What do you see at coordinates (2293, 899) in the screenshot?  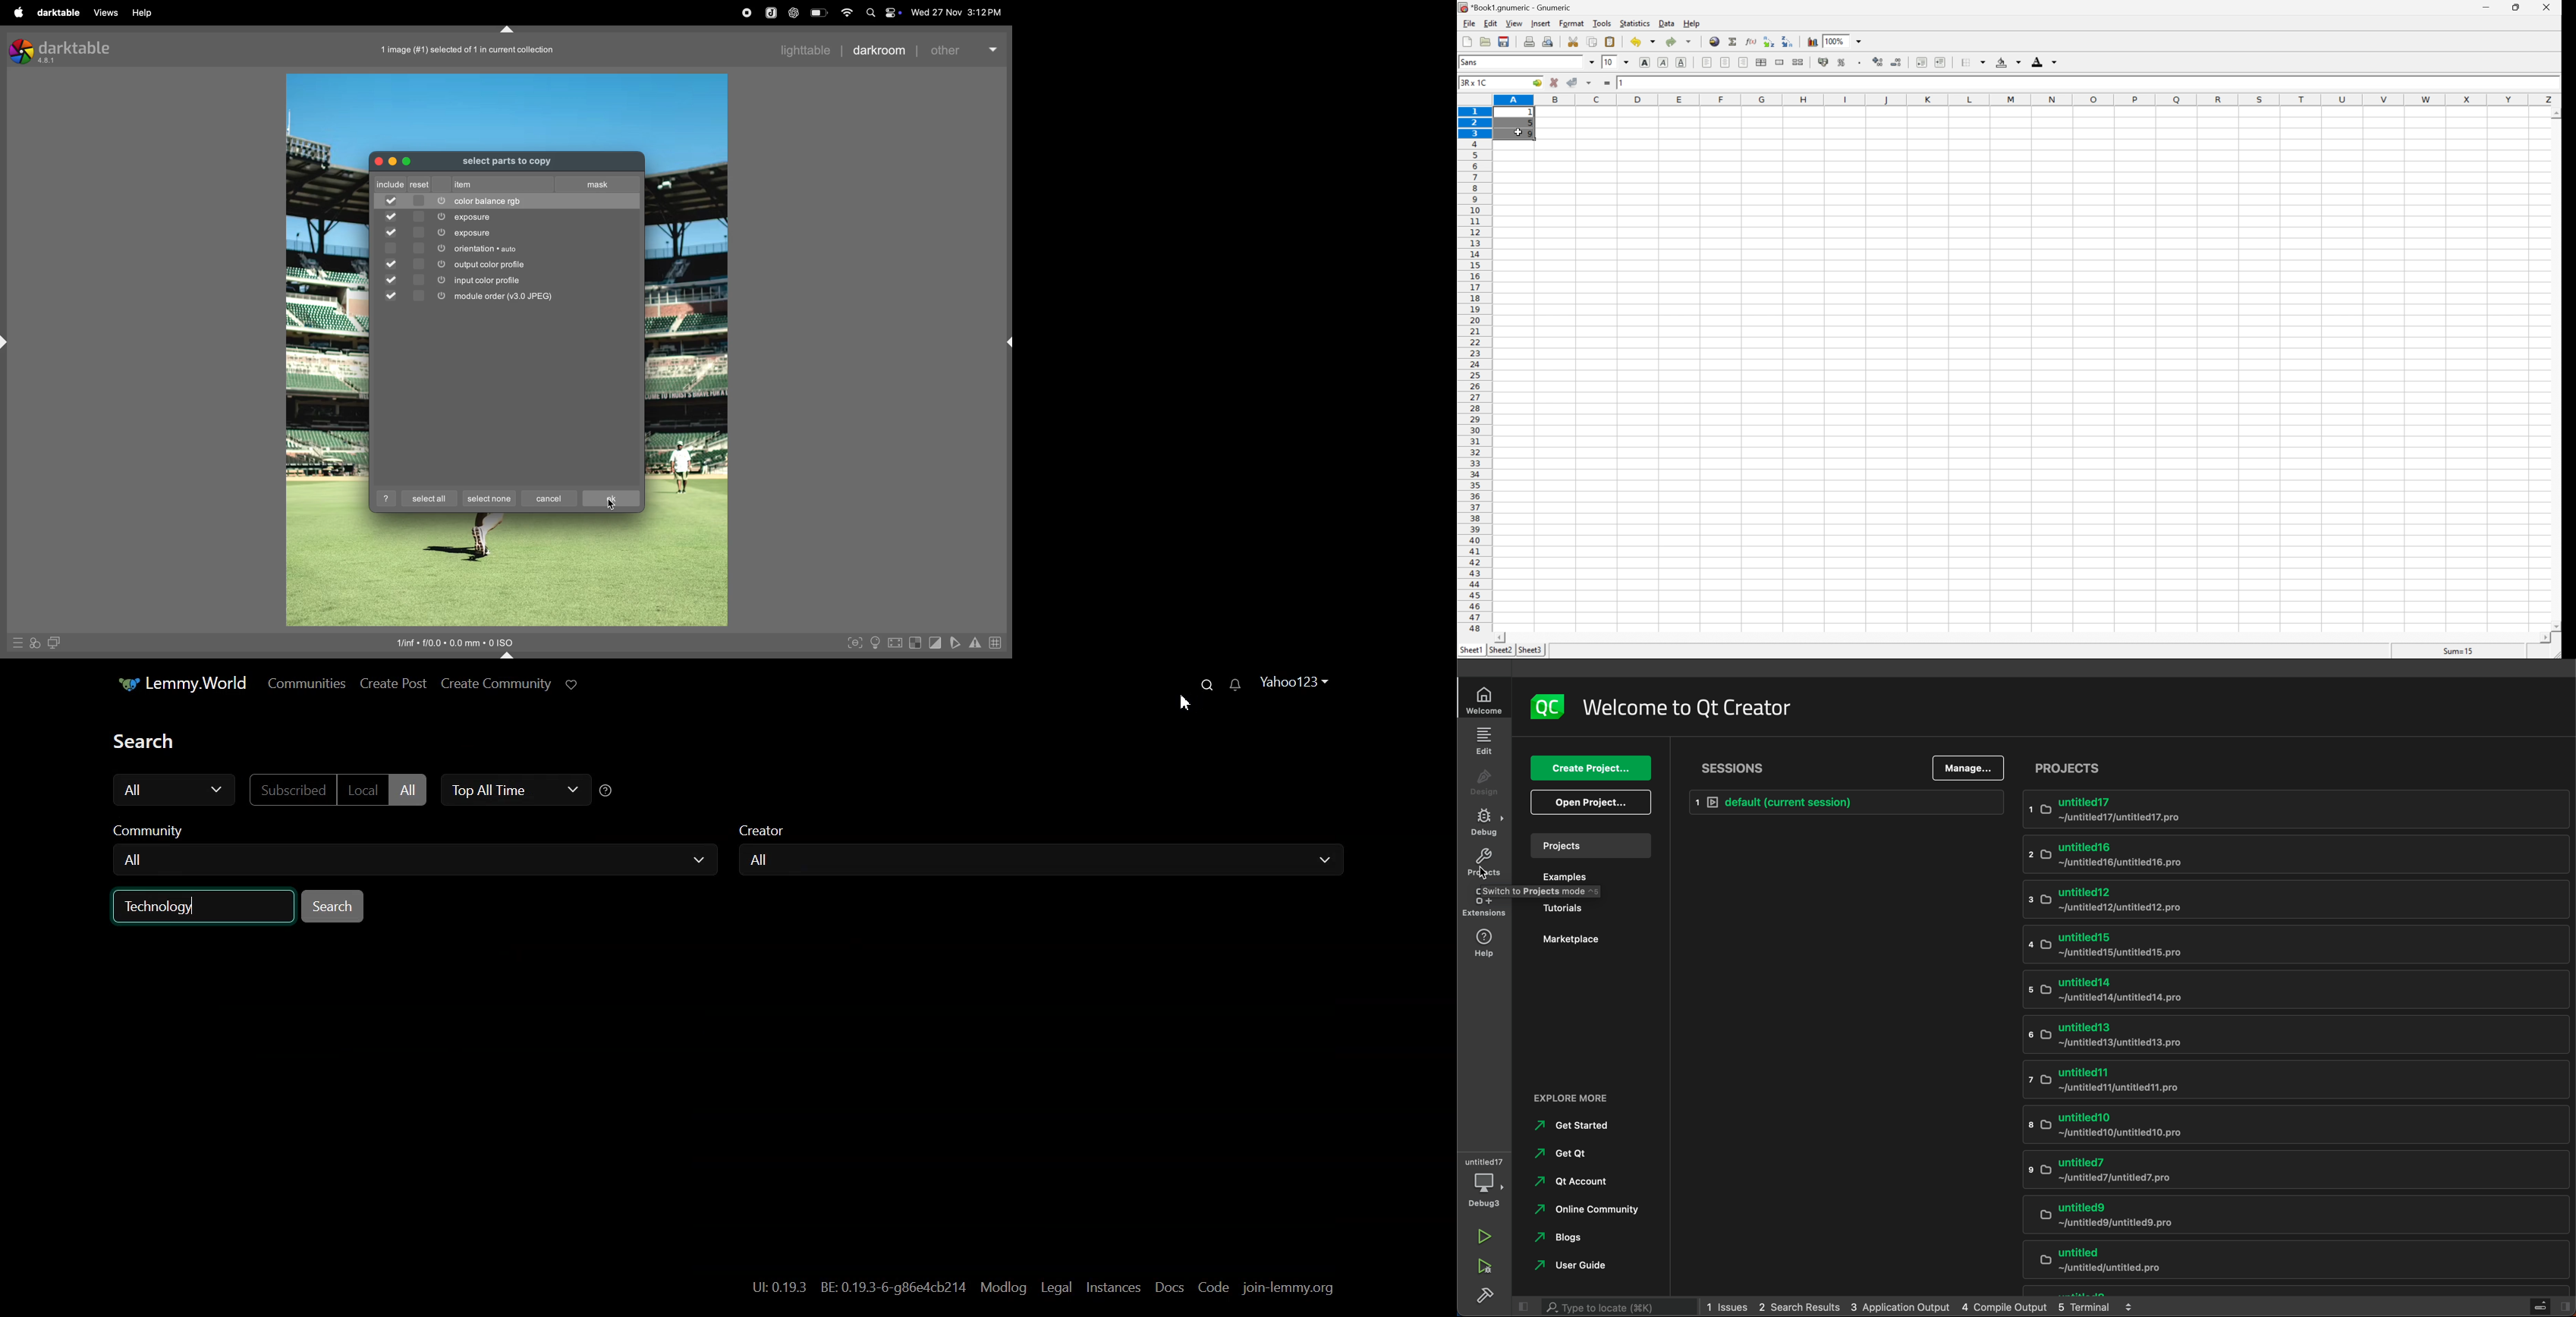 I see `untitled 12` at bounding box center [2293, 899].